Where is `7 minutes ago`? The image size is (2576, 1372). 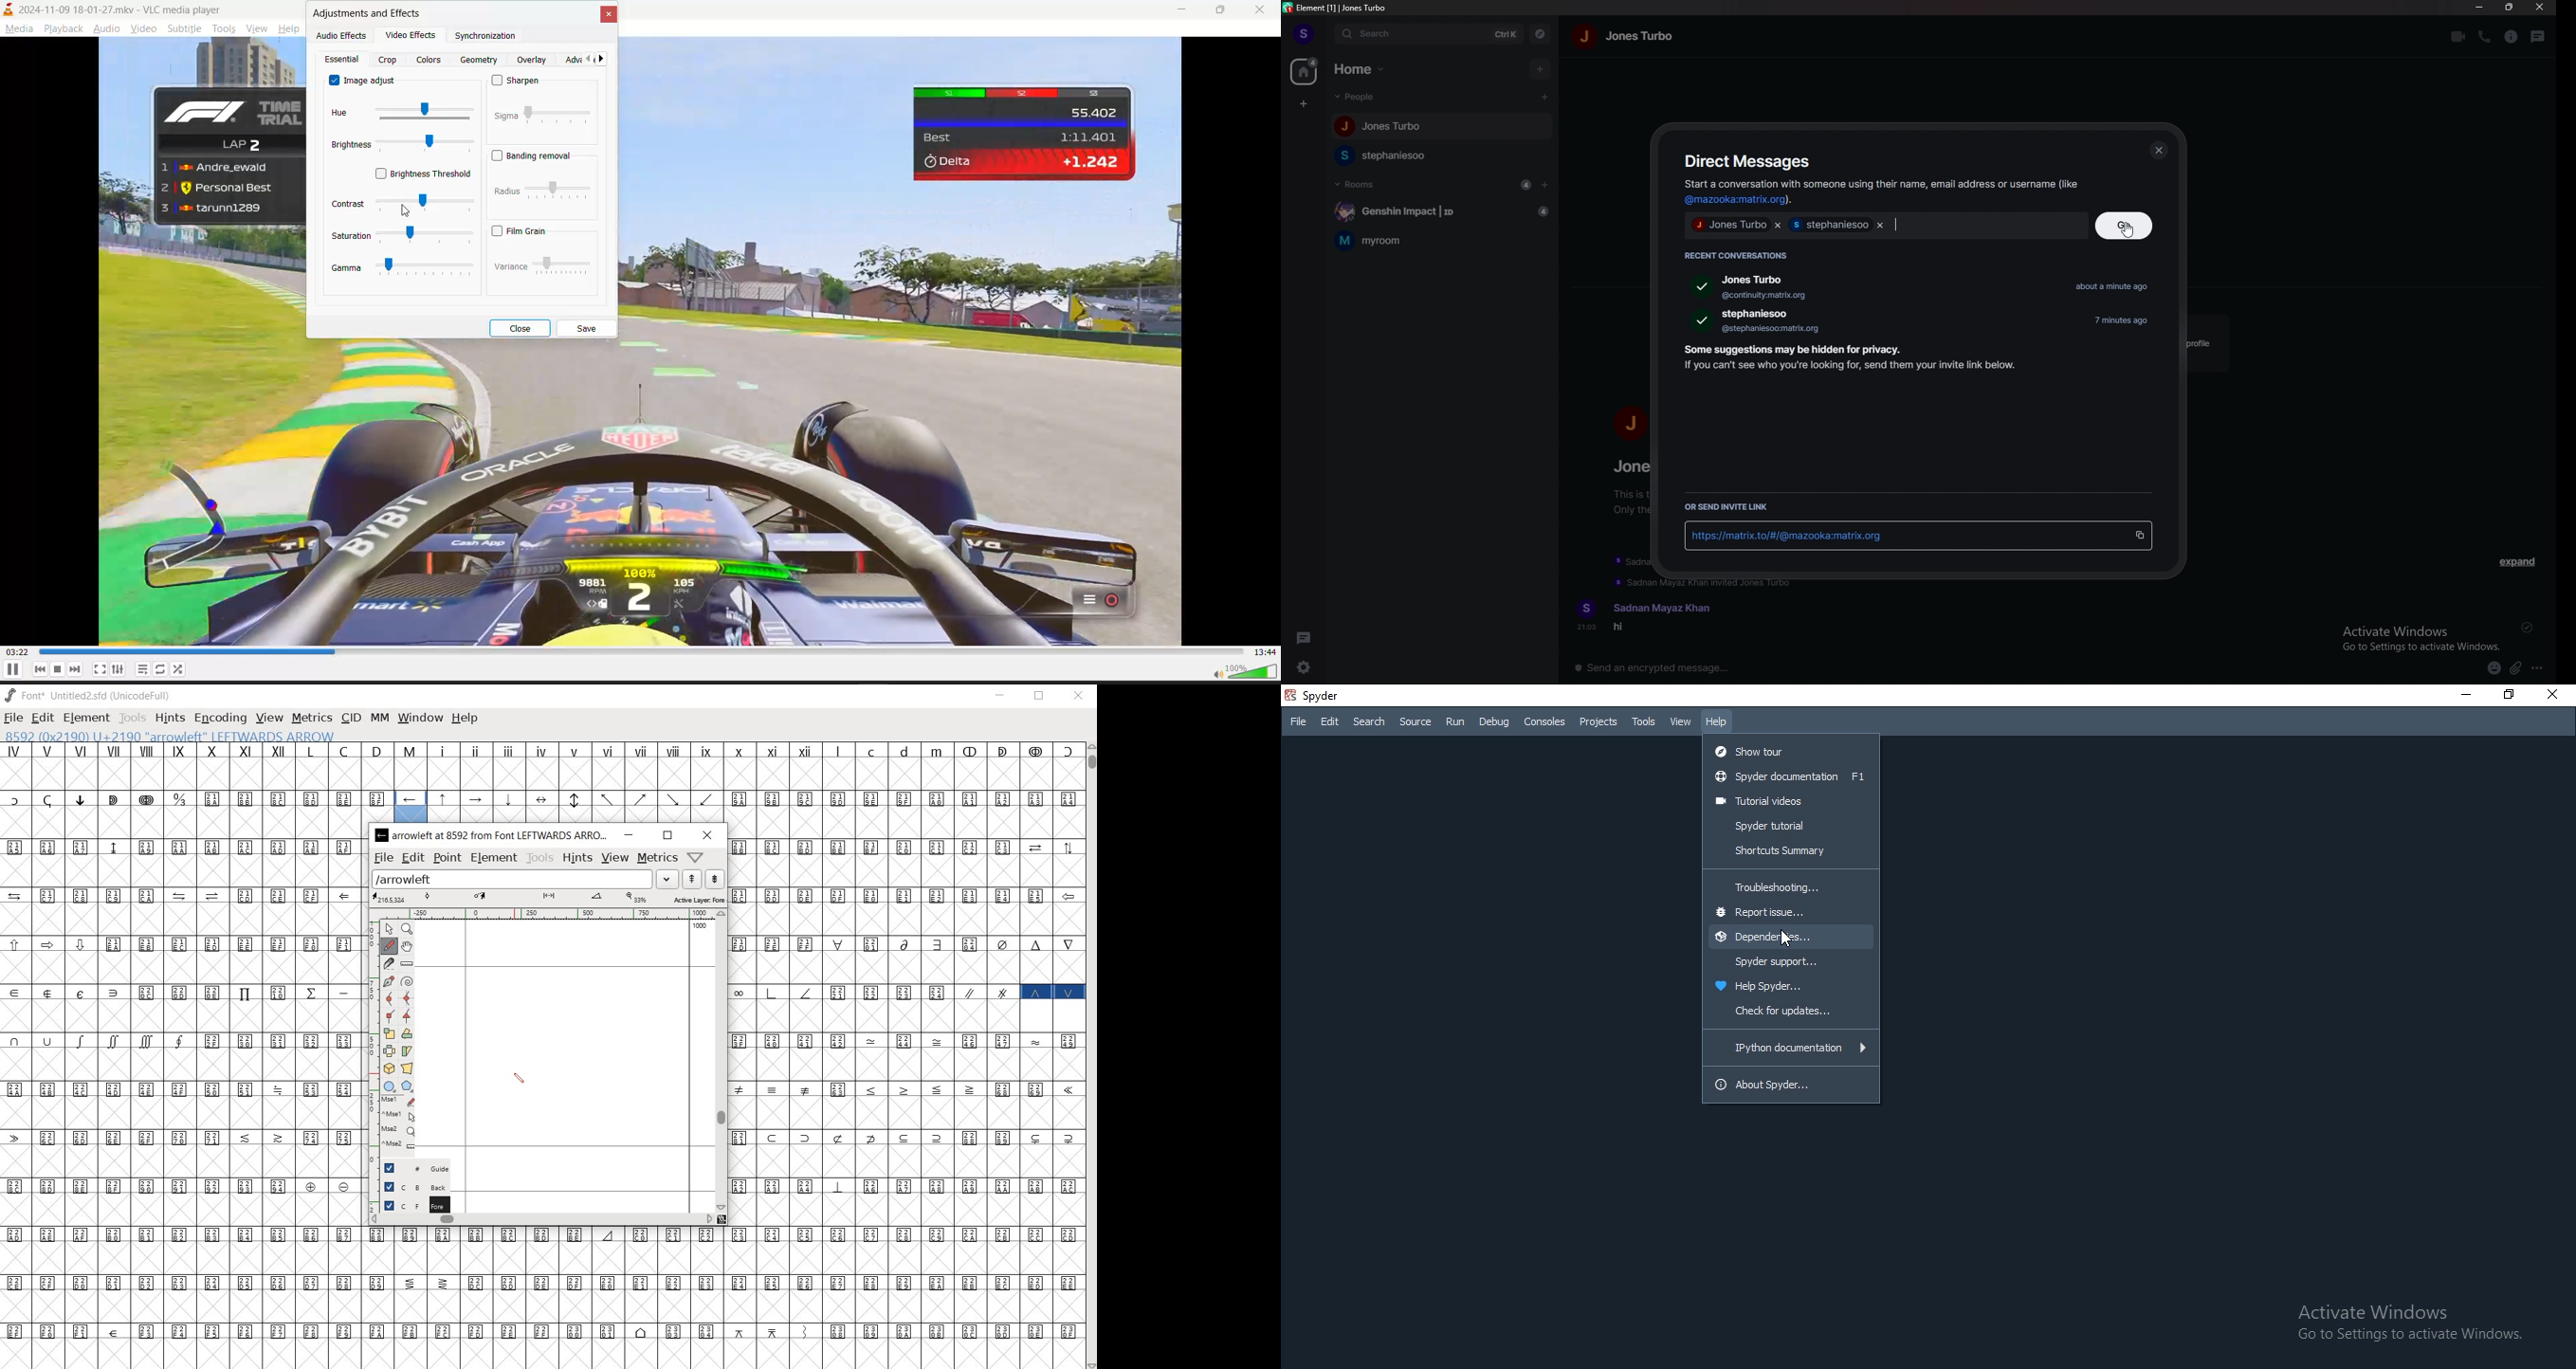 7 minutes ago is located at coordinates (2128, 320).